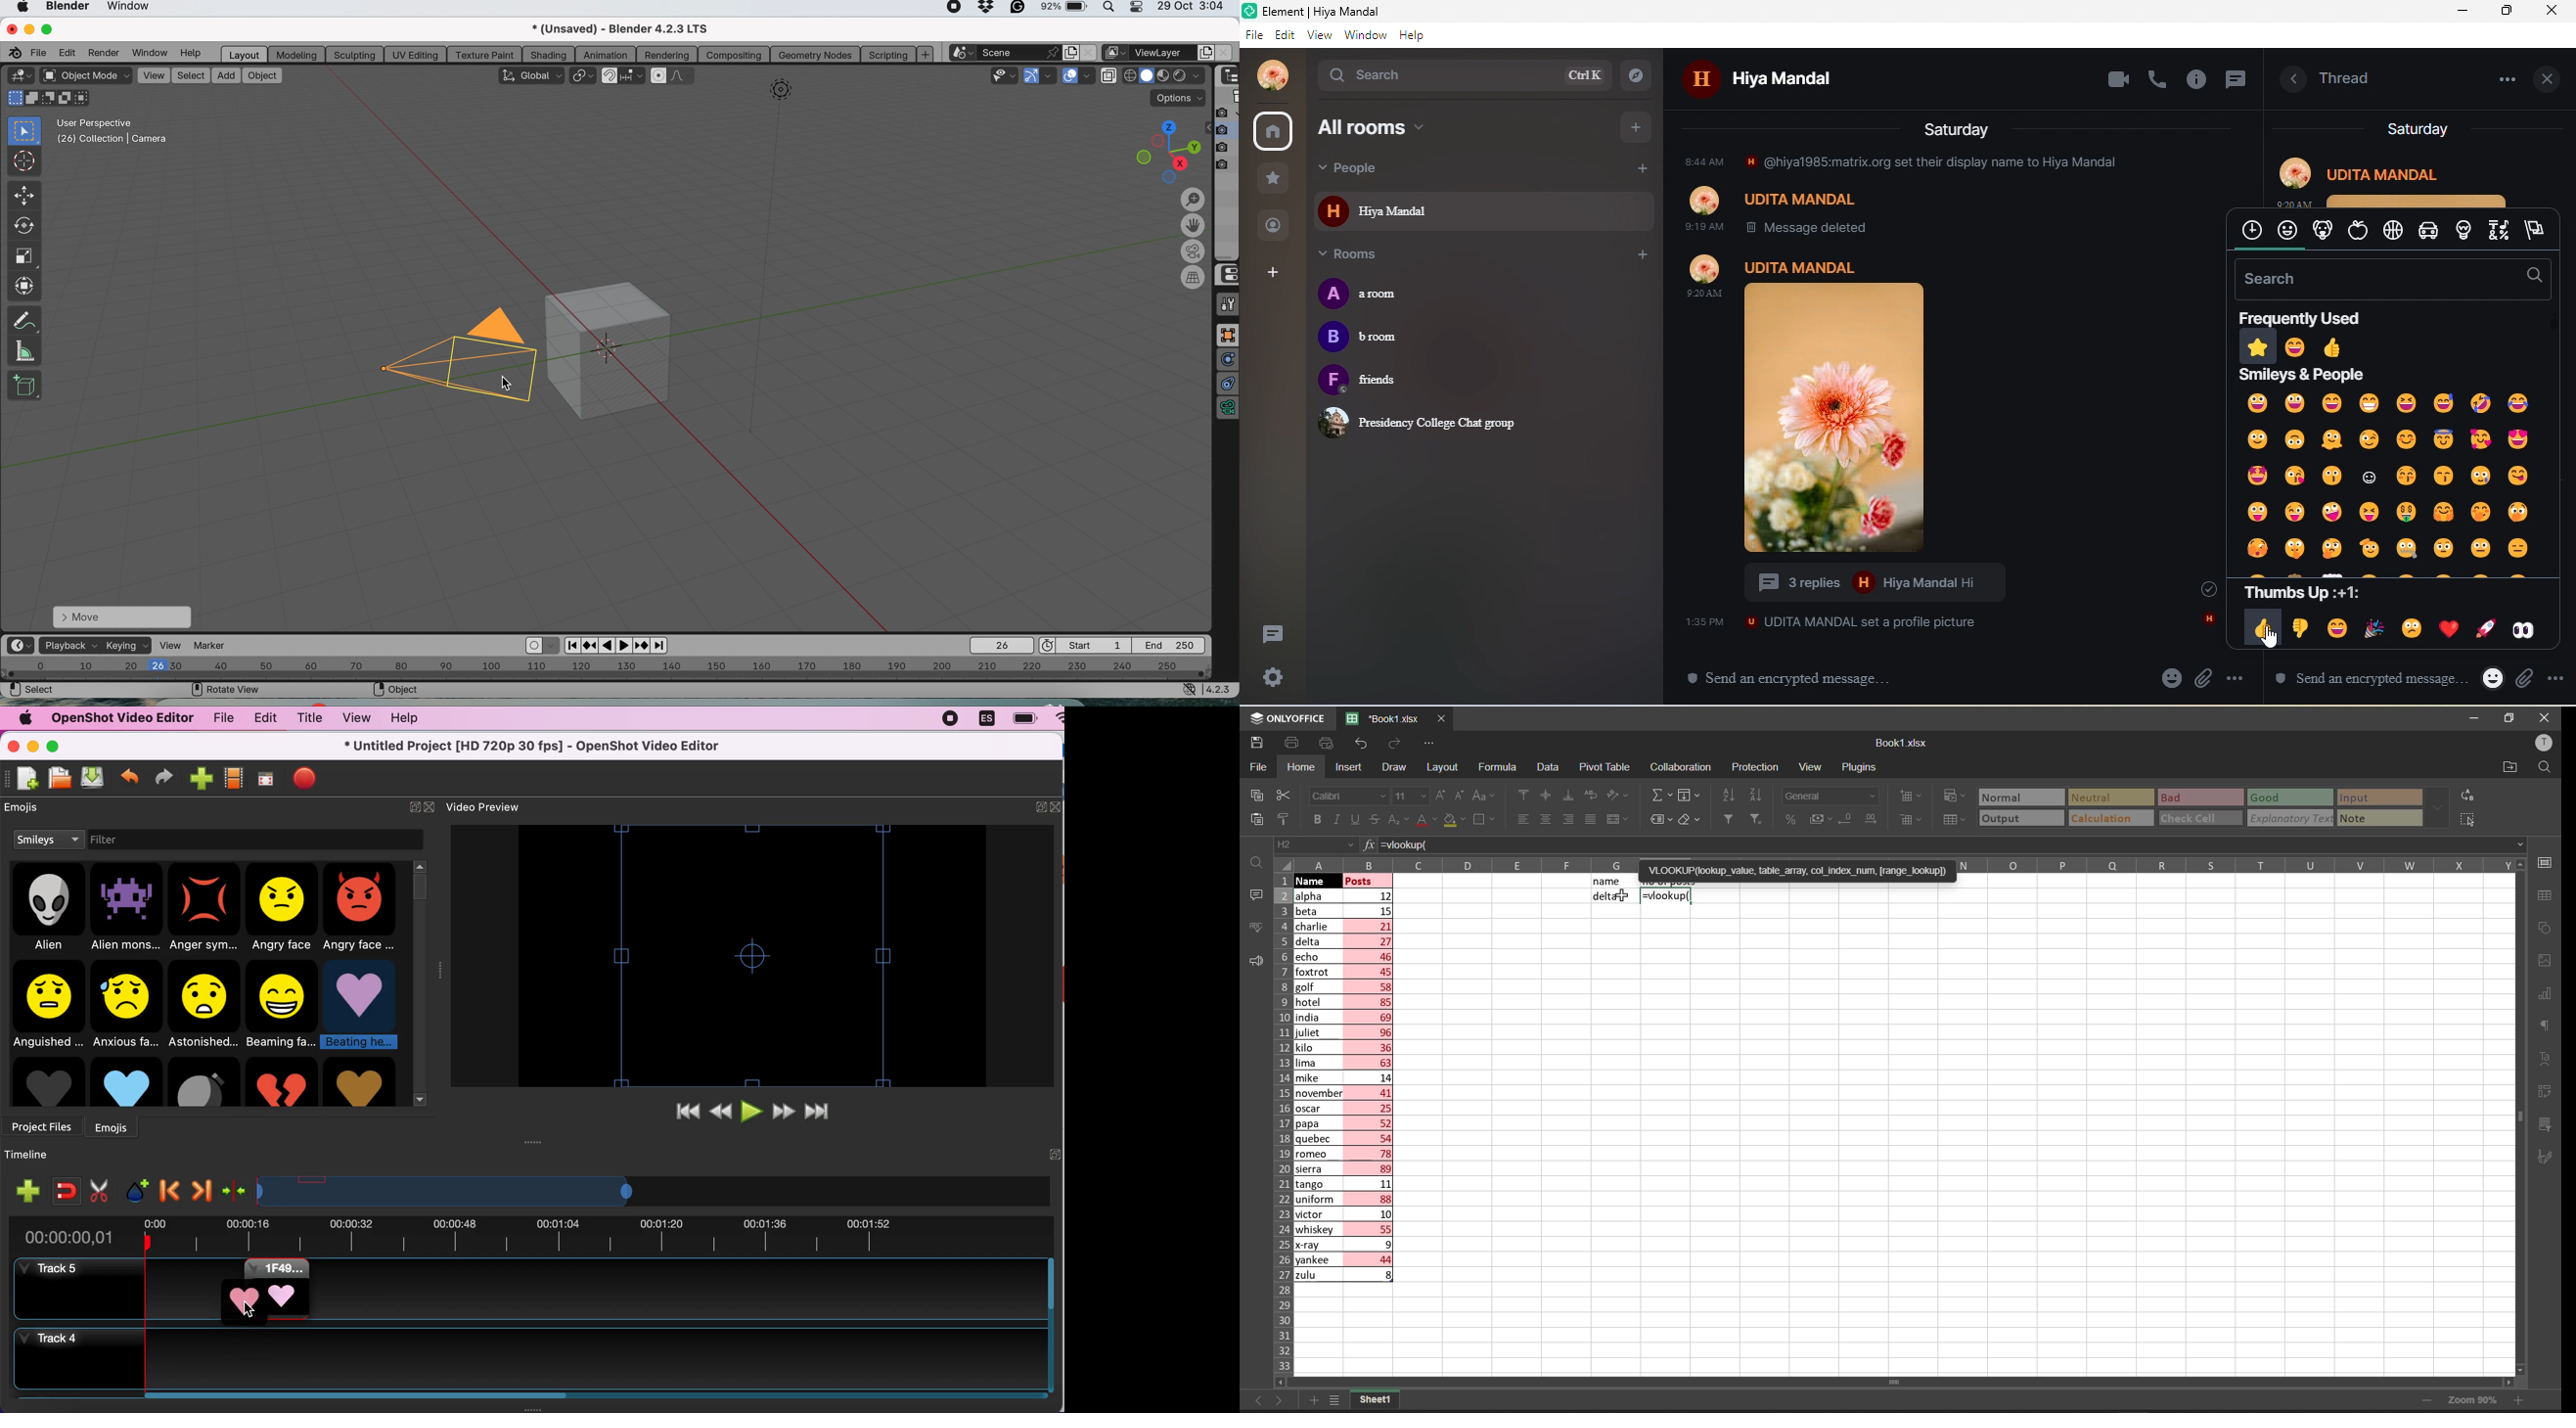  What do you see at coordinates (2108, 818) in the screenshot?
I see `calculation` at bounding box center [2108, 818].